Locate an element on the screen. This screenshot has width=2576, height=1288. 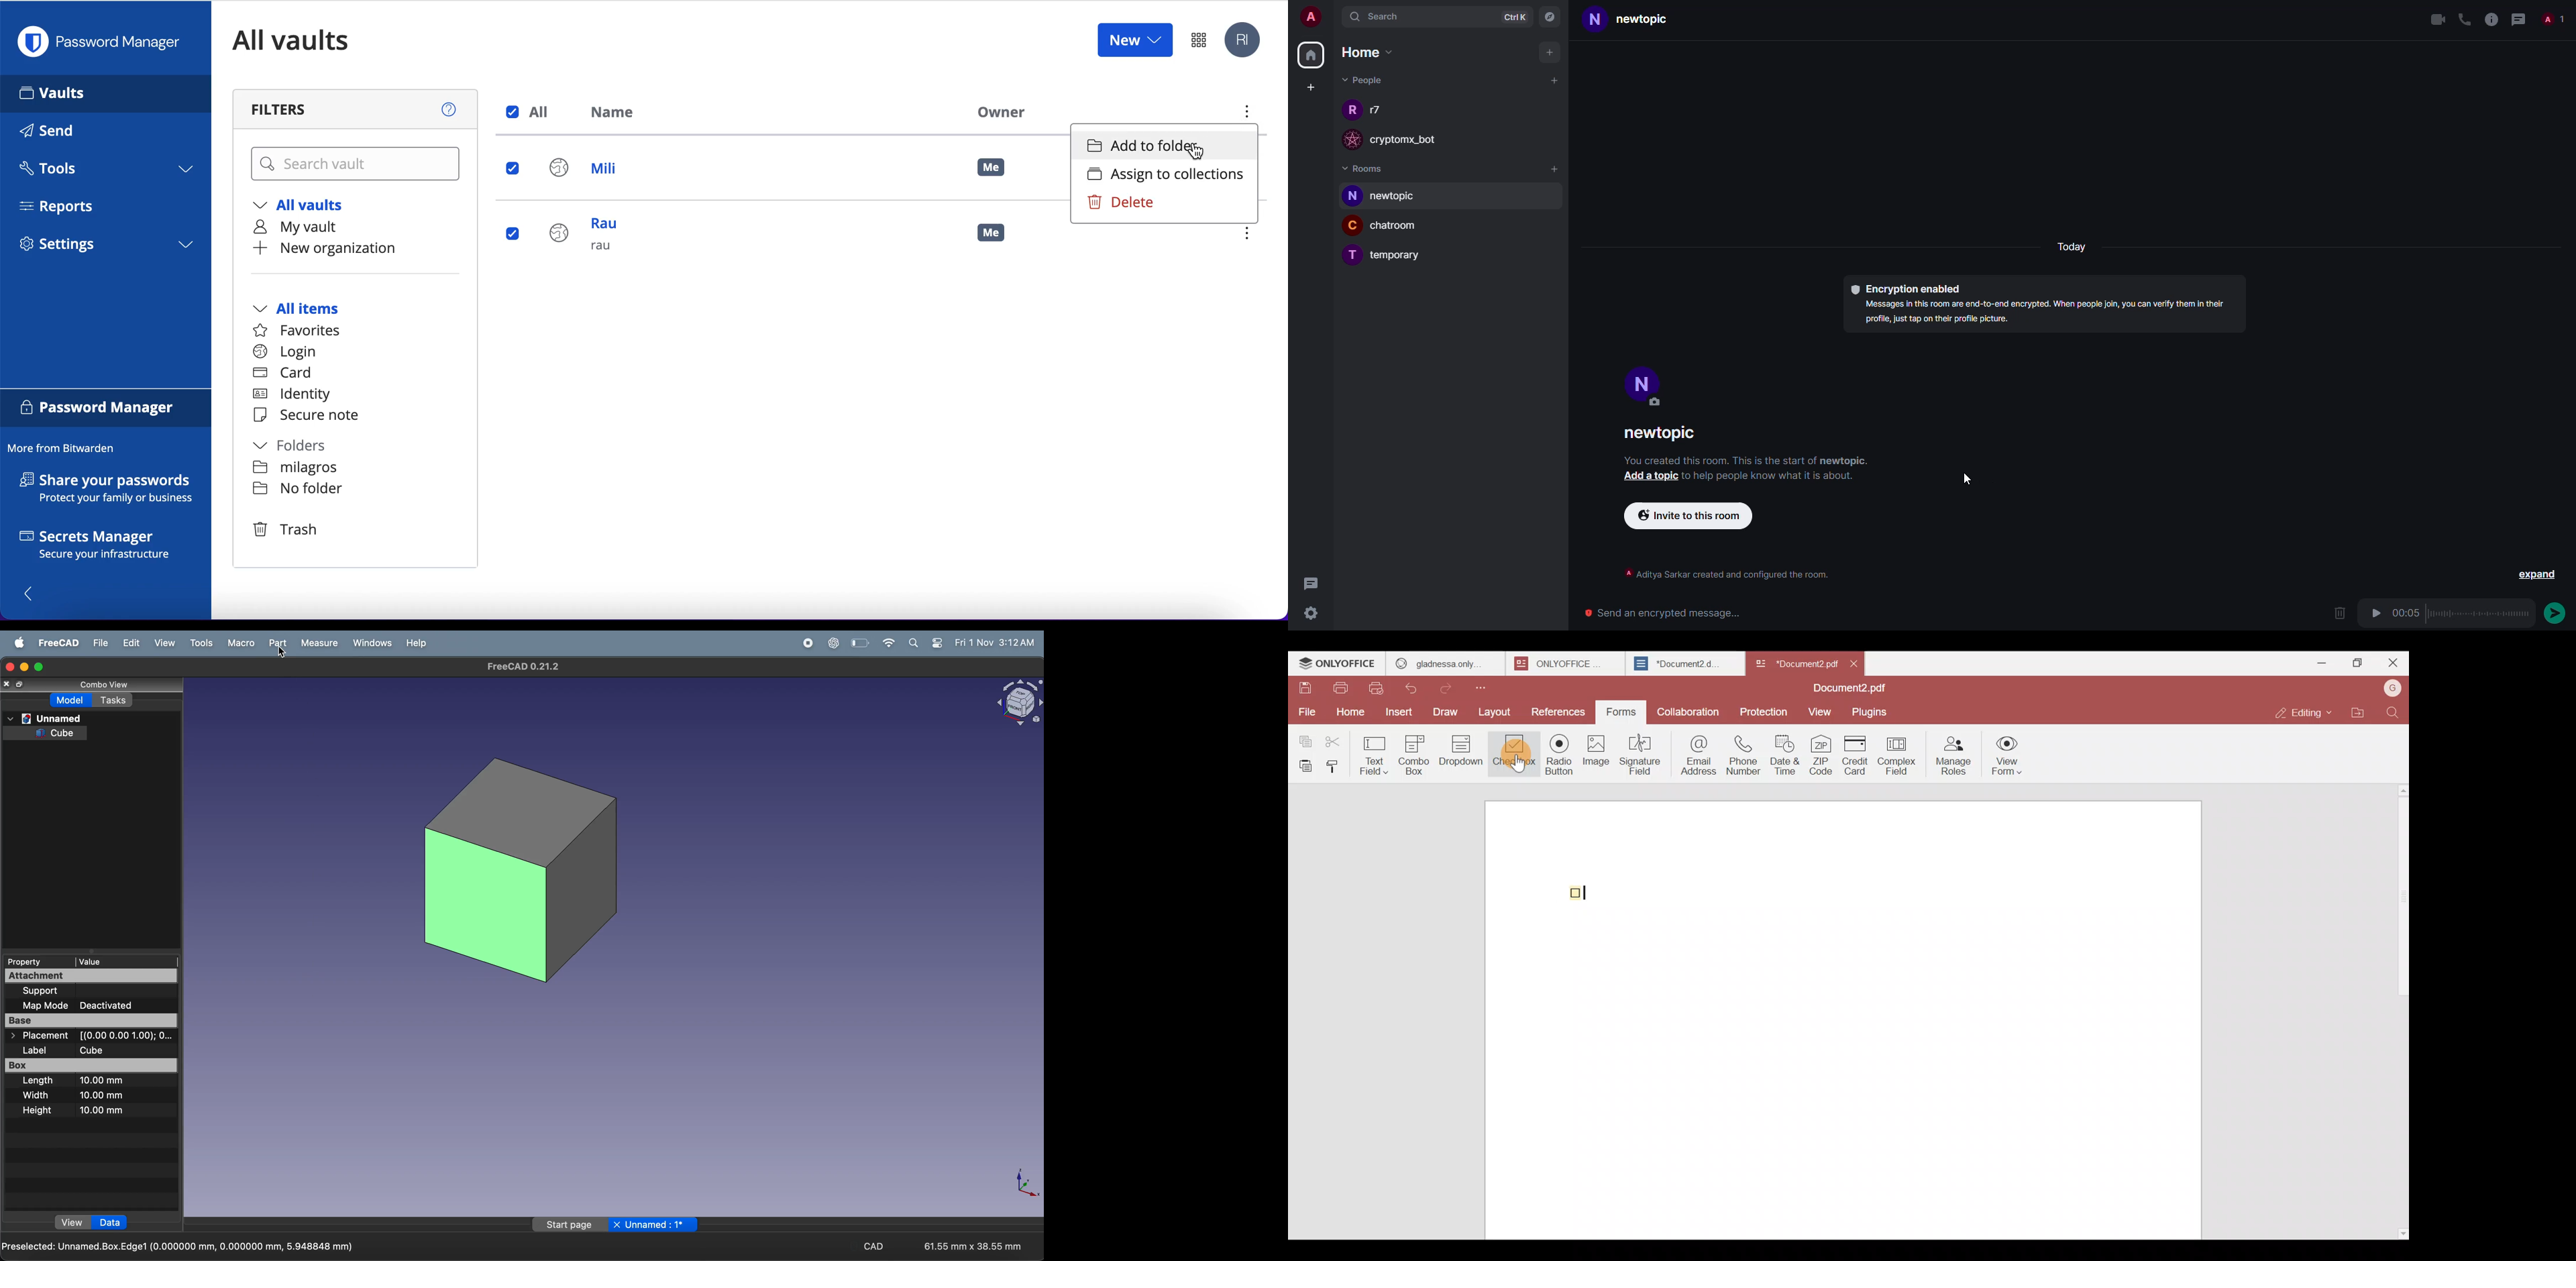
61.55 mm x 38.55 mm is located at coordinates (973, 1246).